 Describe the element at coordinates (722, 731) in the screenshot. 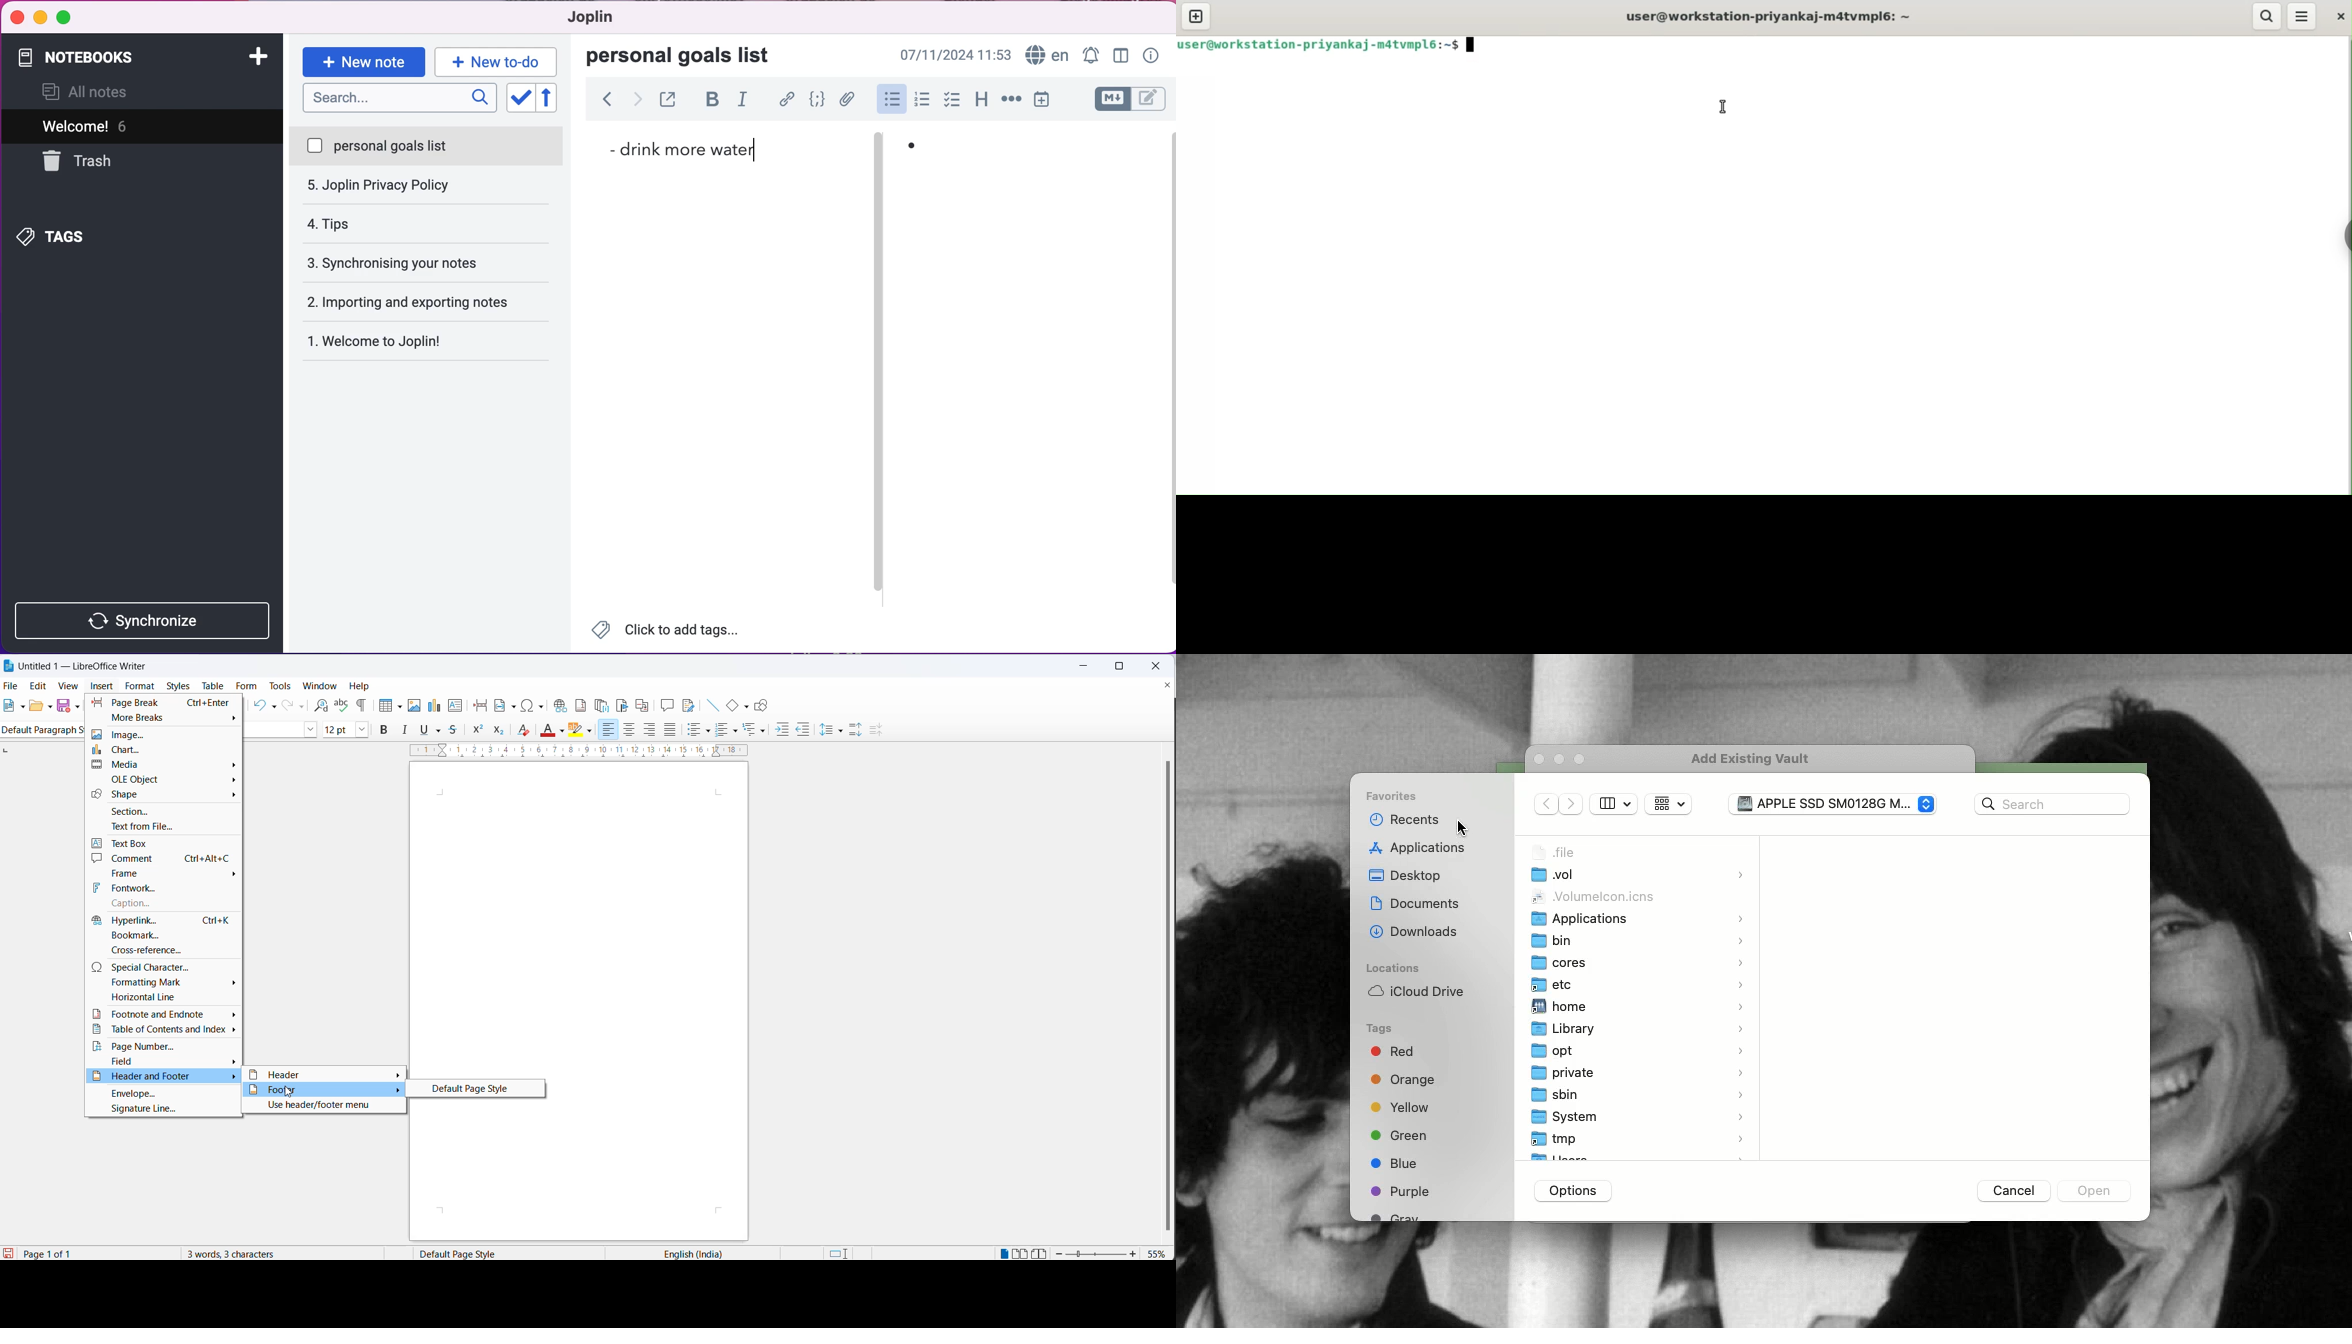

I see `toggle unordered list` at that location.